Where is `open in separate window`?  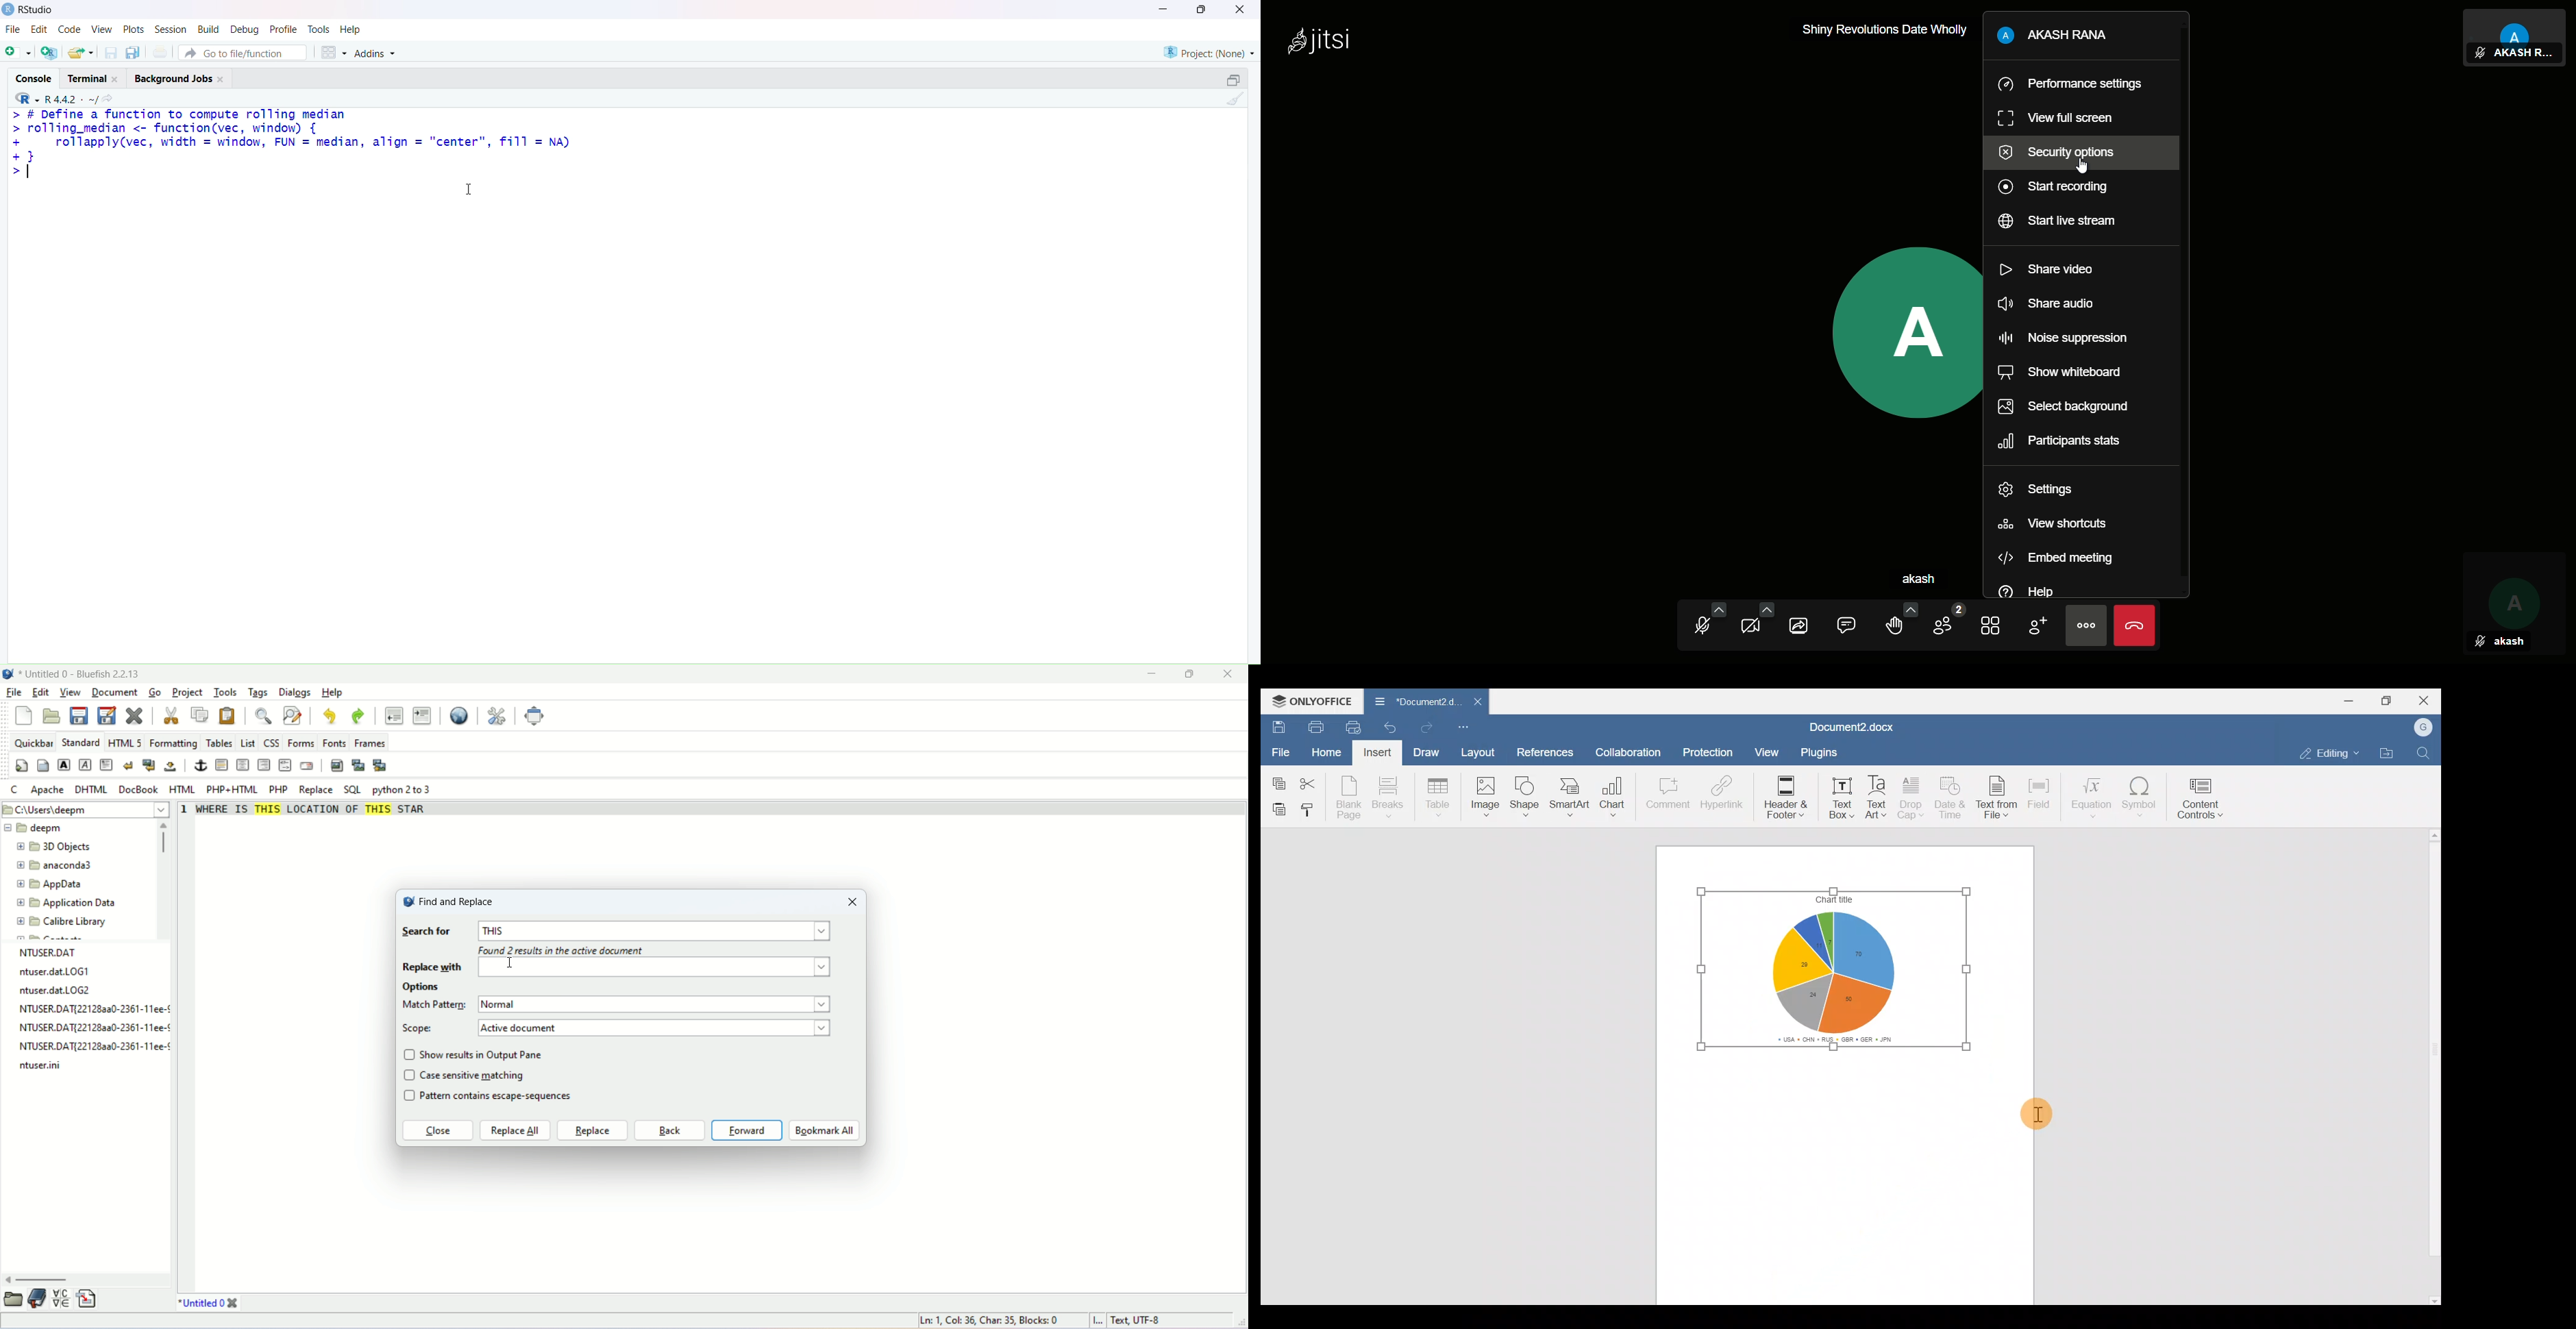 open in separate window is located at coordinates (1233, 80).